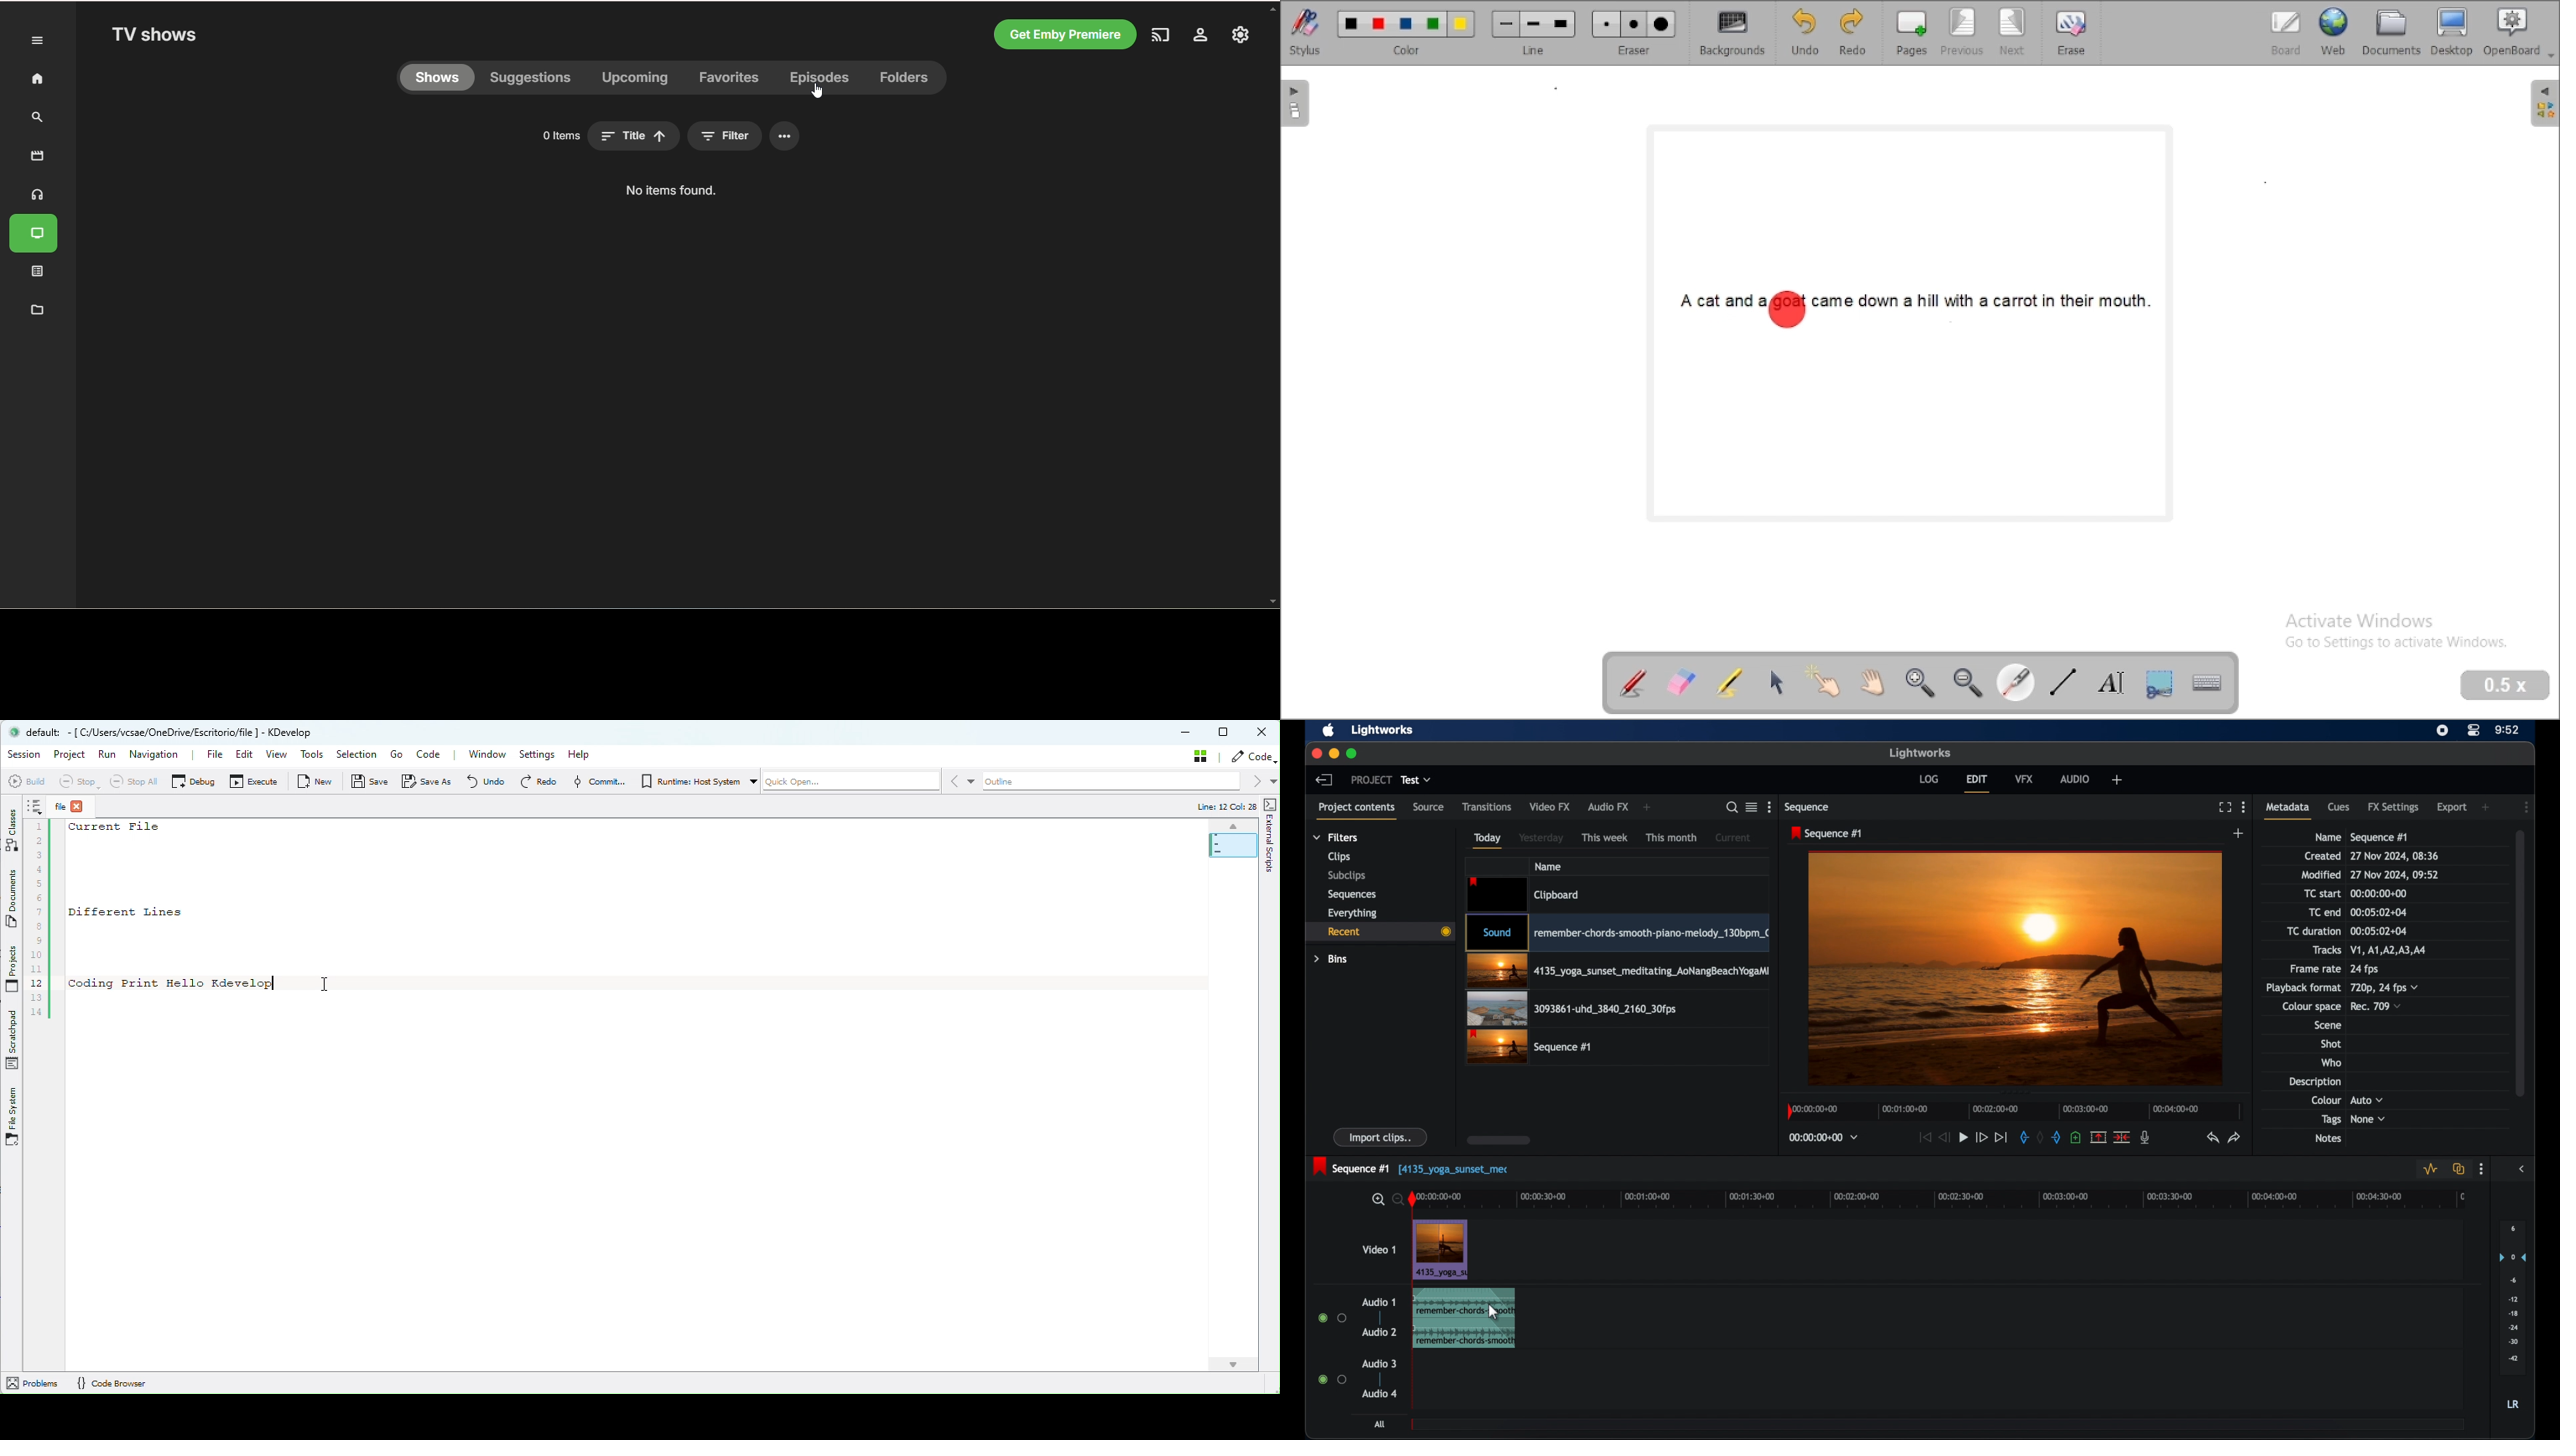 Image resolution: width=2576 pixels, height=1456 pixels. I want to click on date, so click(2395, 856).